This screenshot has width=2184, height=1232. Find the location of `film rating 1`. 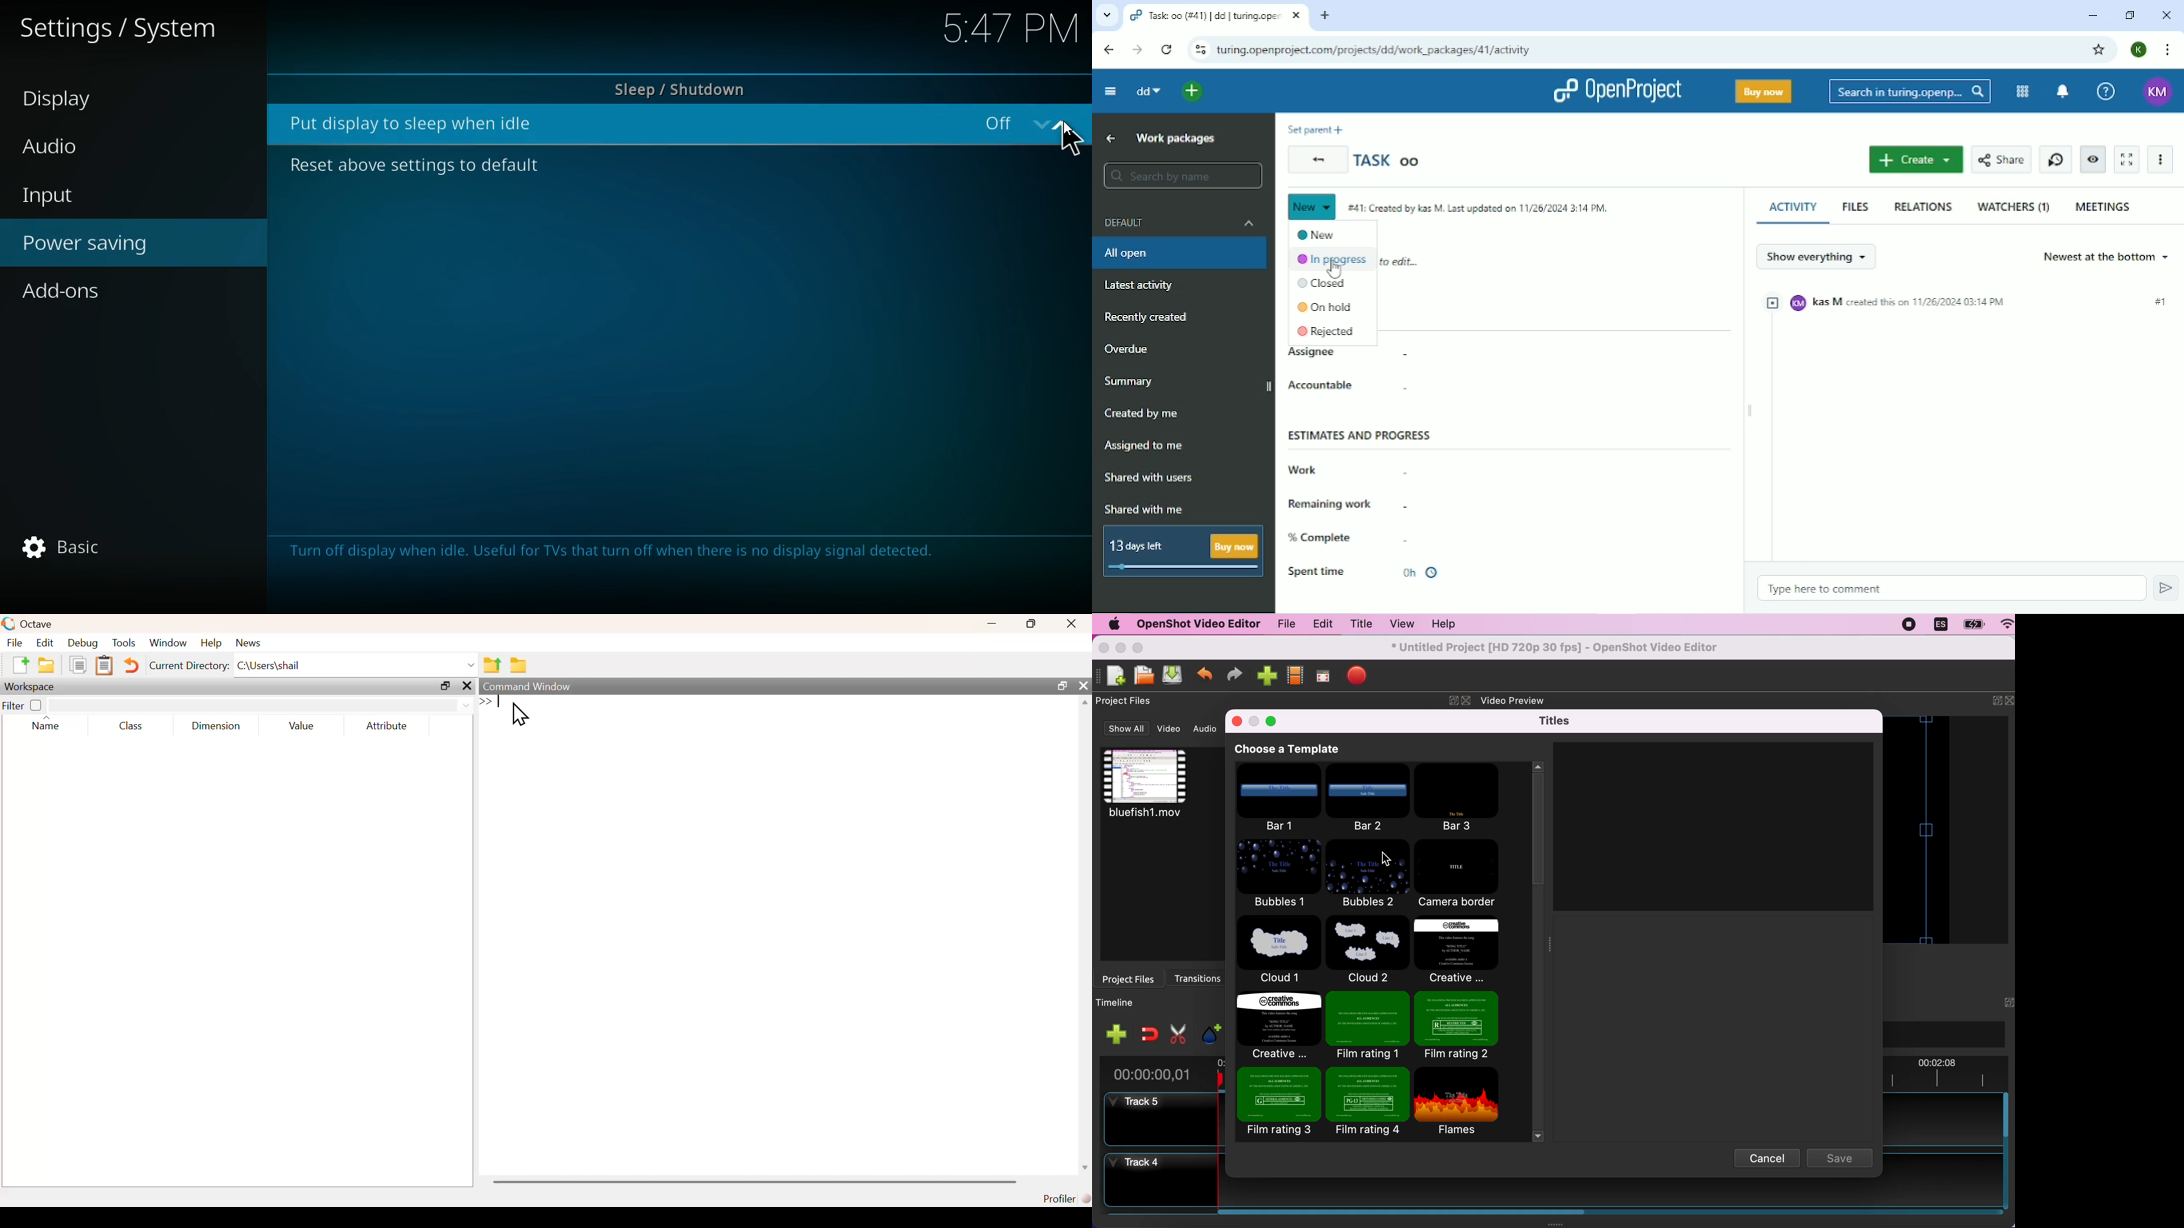

film rating 1 is located at coordinates (1367, 1024).